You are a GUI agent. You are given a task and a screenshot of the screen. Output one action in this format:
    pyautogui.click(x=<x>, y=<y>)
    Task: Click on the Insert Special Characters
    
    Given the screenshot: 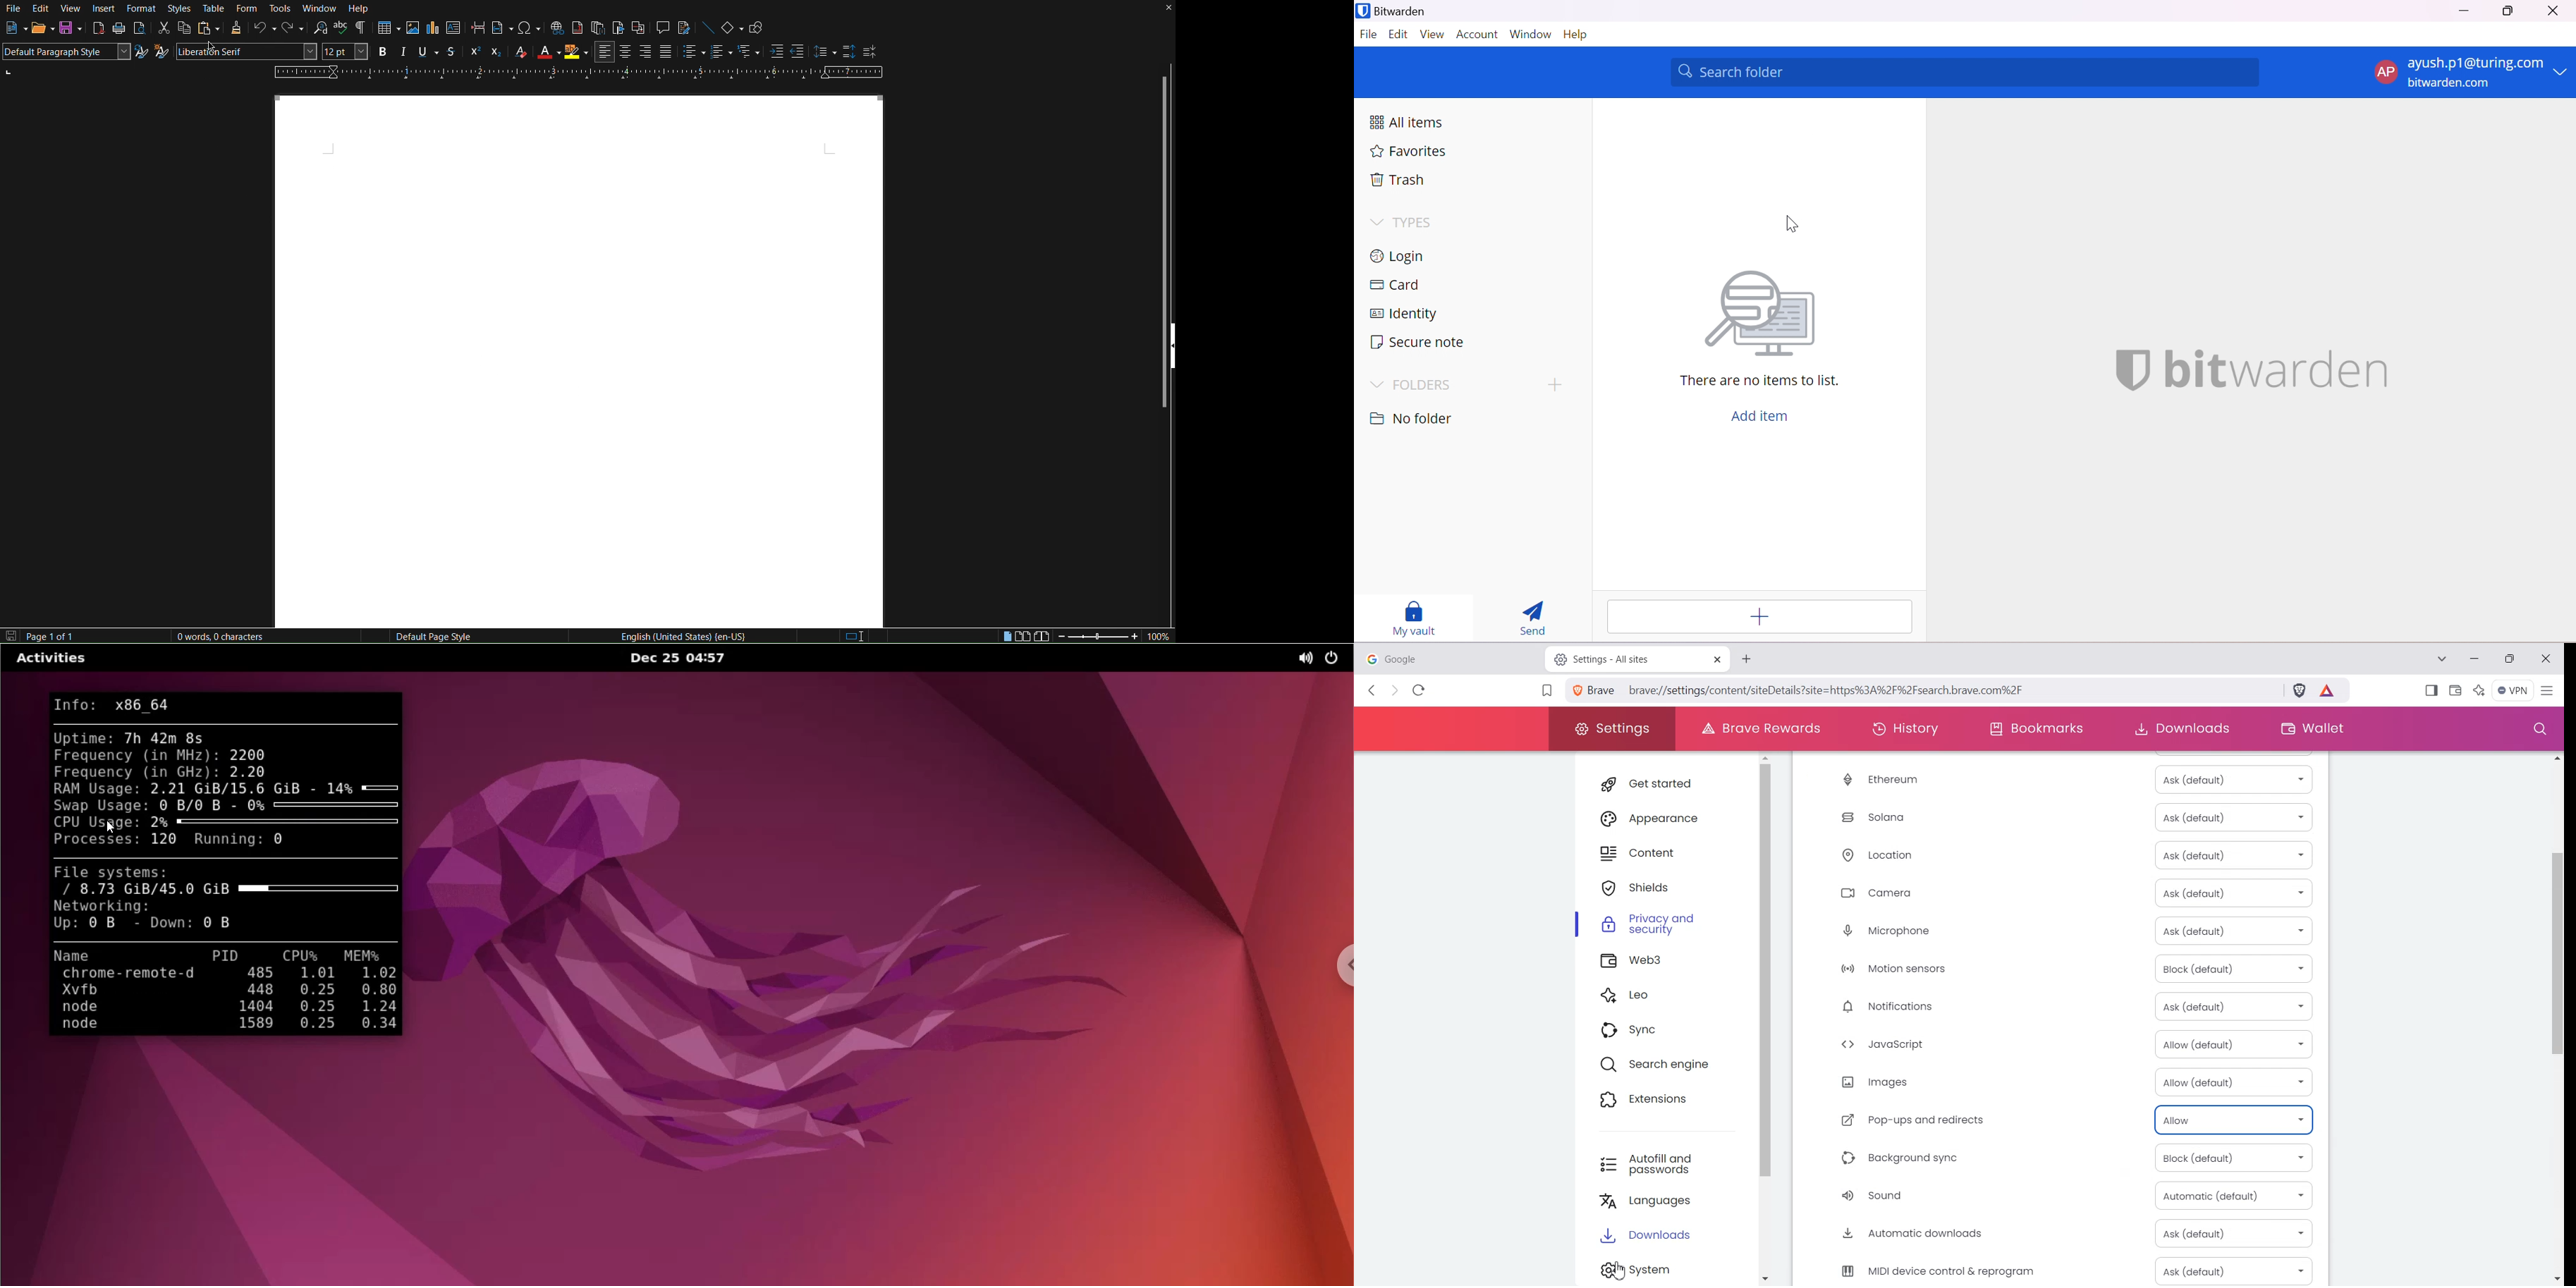 What is the action you would take?
    pyautogui.click(x=528, y=29)
    